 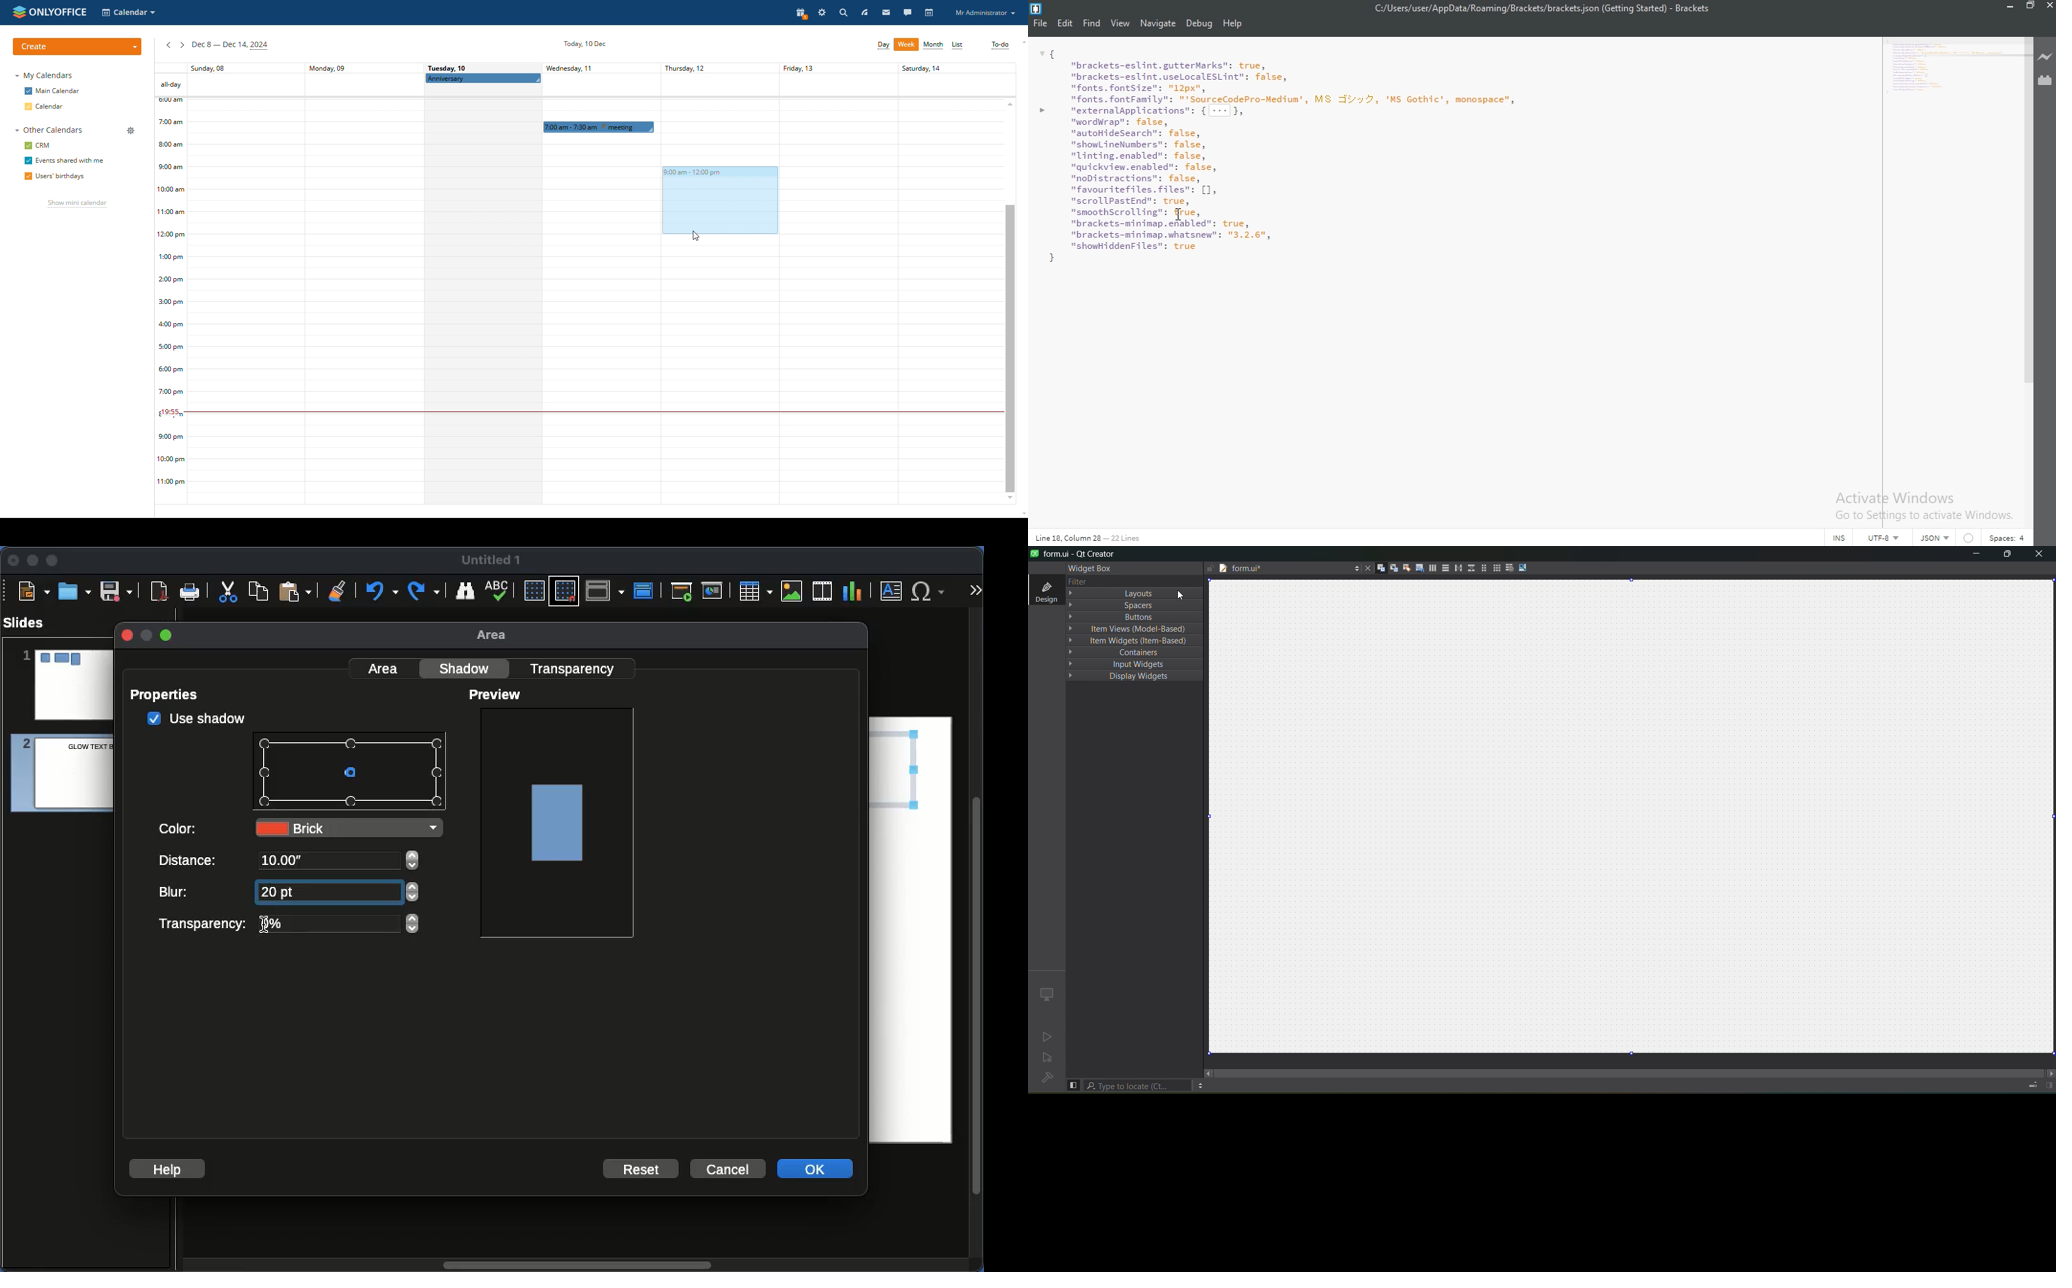 What do you see at coordinates (75, 205) in the screenshot?
I see `show mini calendar` at bounding box center [75, 205].